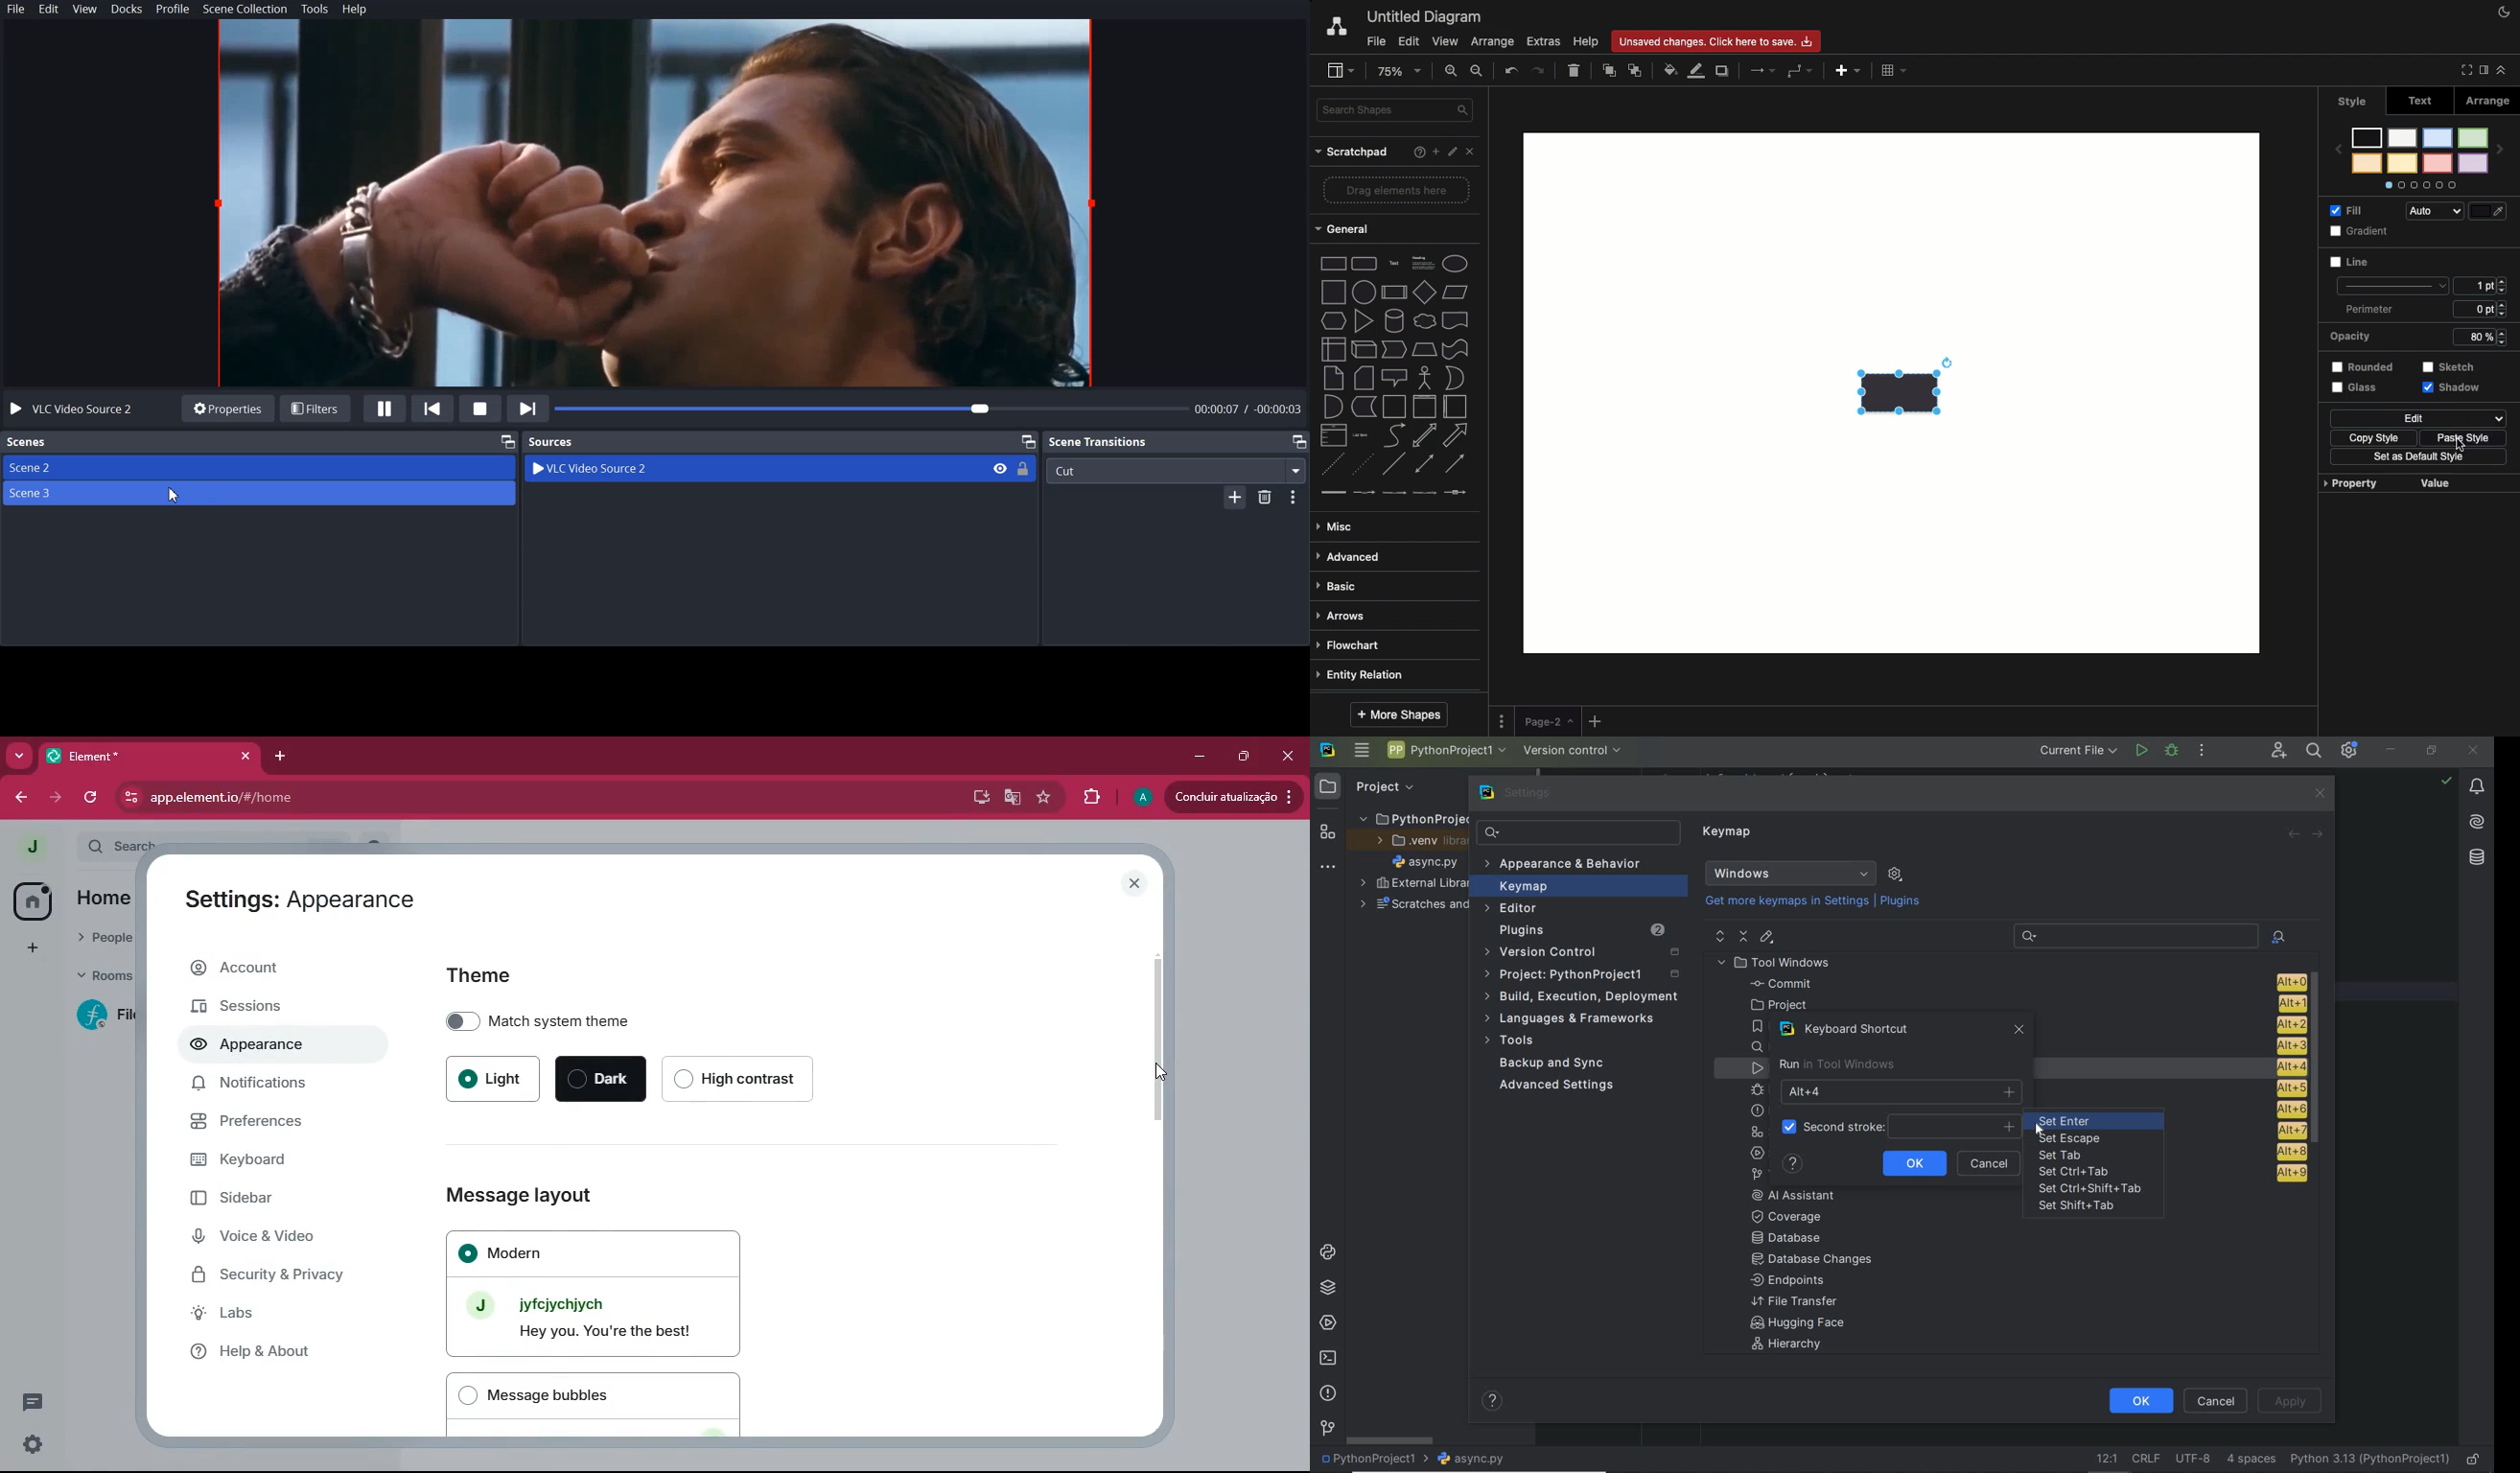 This screenshot has width=2520, height=1484. Describe the element at coordinates (1395, 436) in the screenshot. I see `curve` at that location.